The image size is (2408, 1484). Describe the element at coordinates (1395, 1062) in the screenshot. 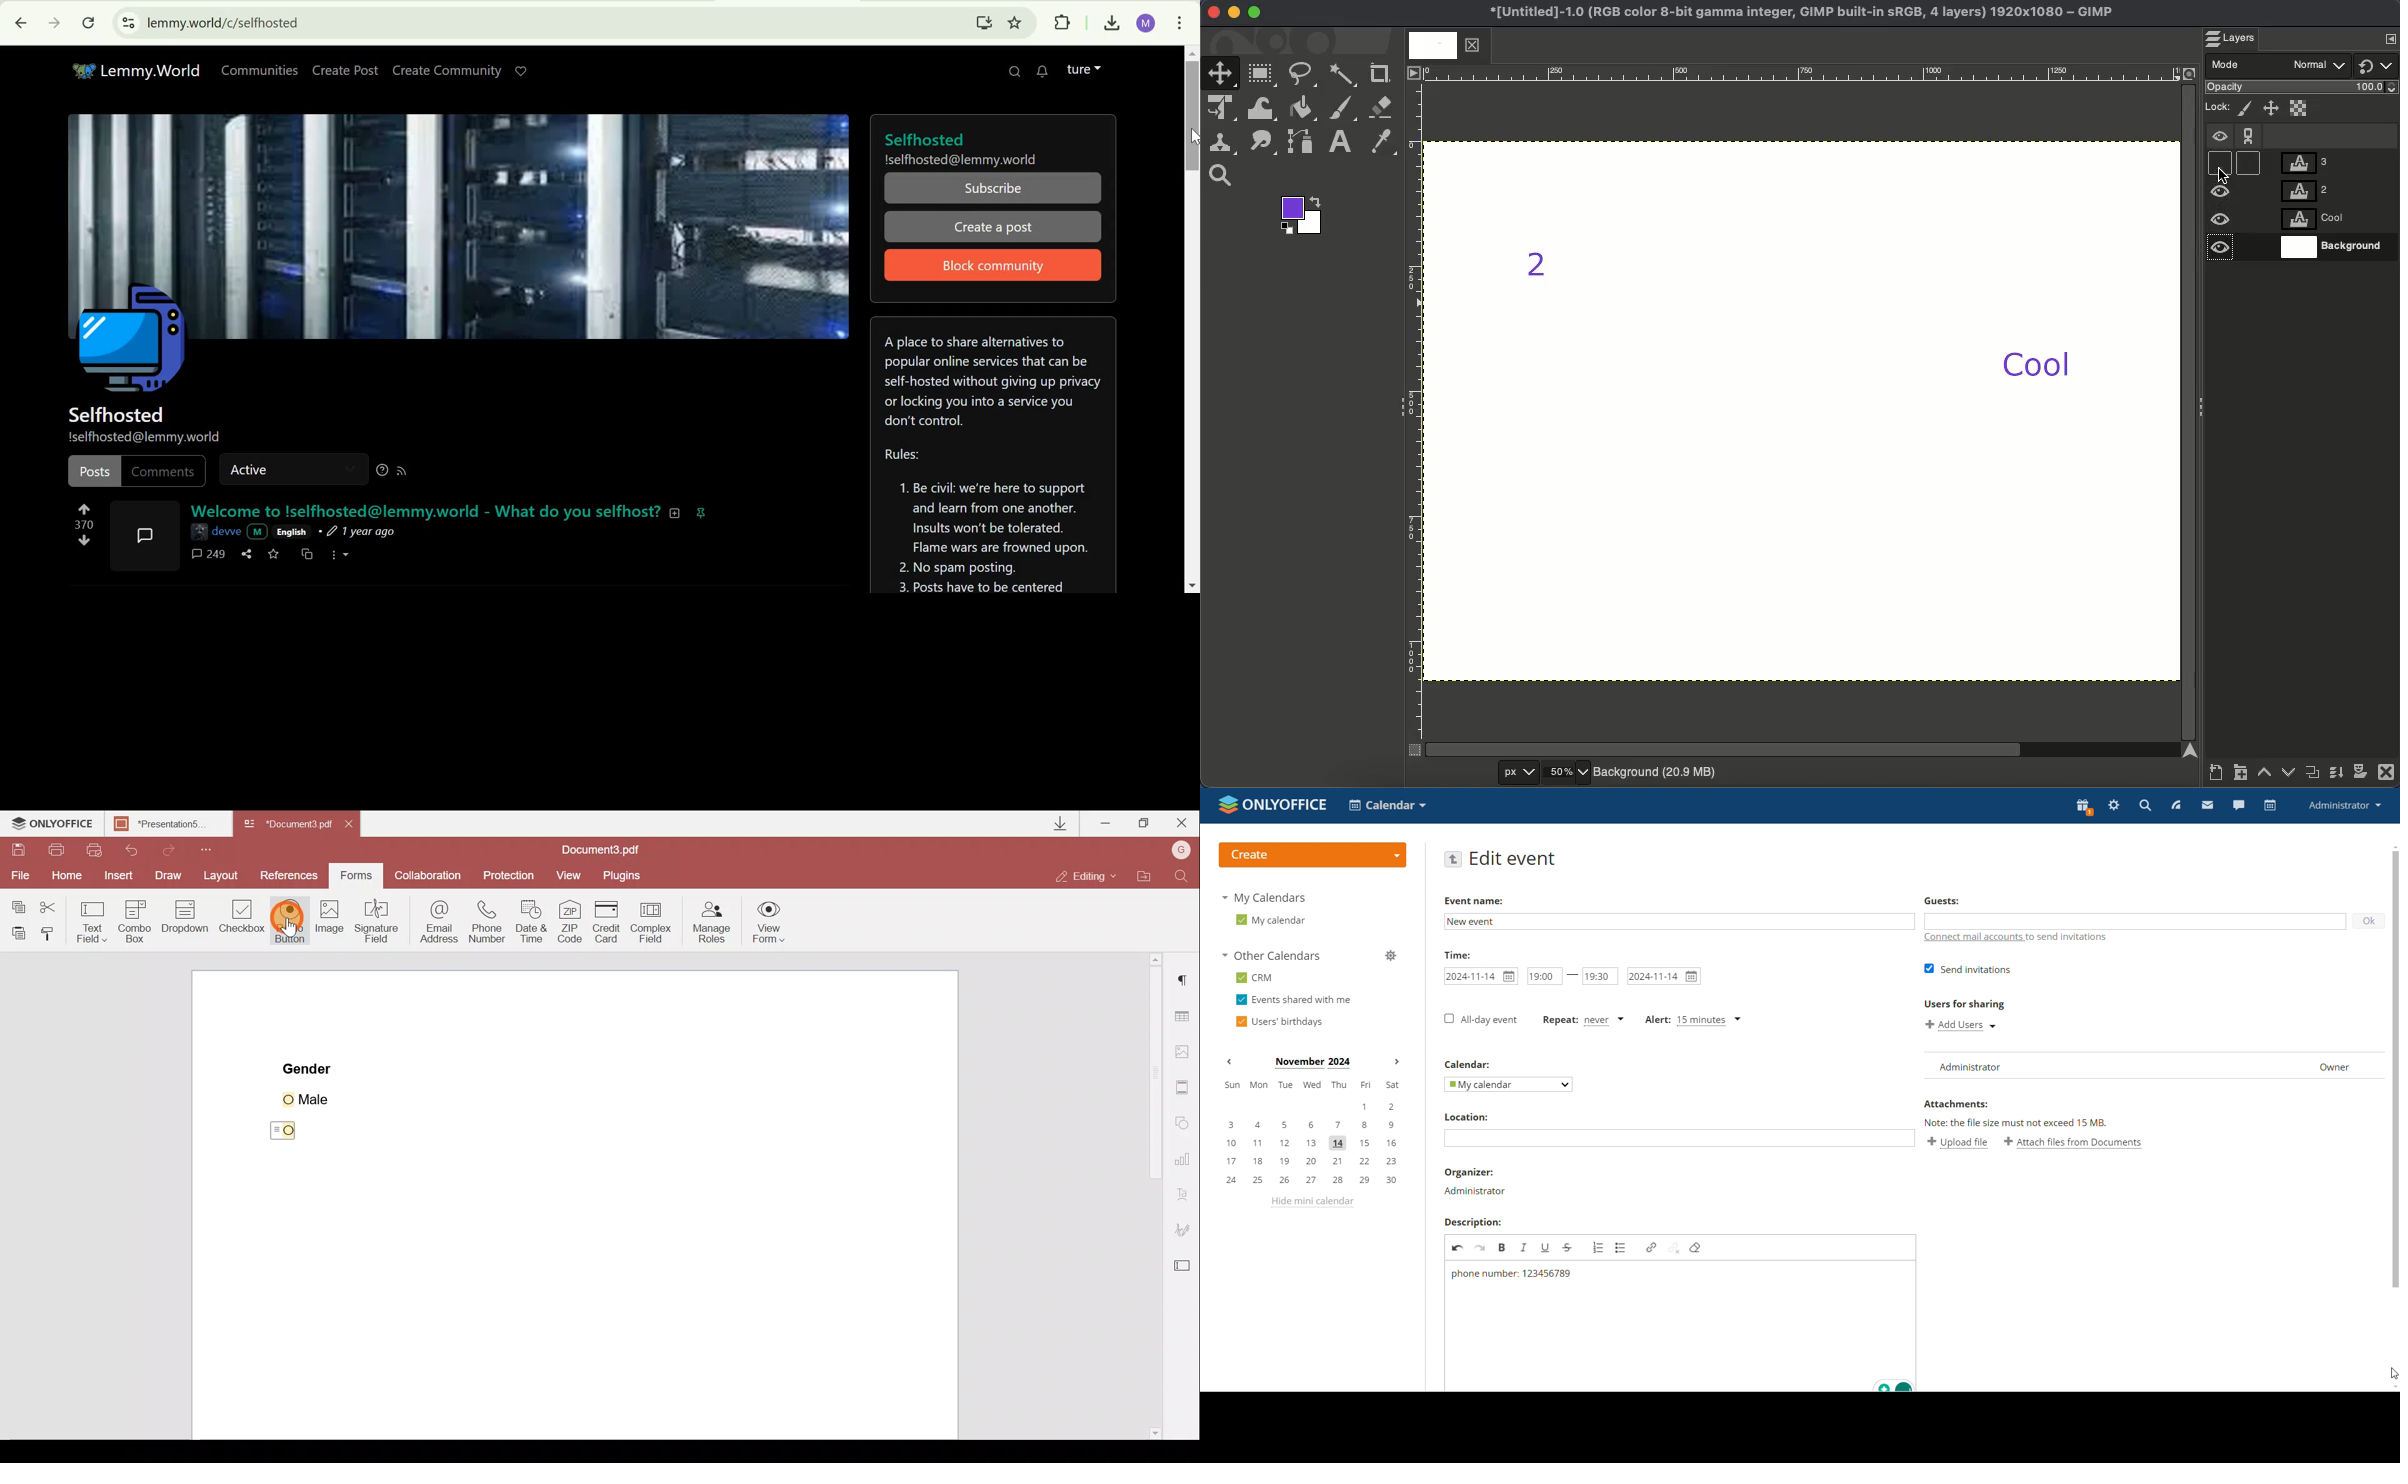

I see `next months` at that location.